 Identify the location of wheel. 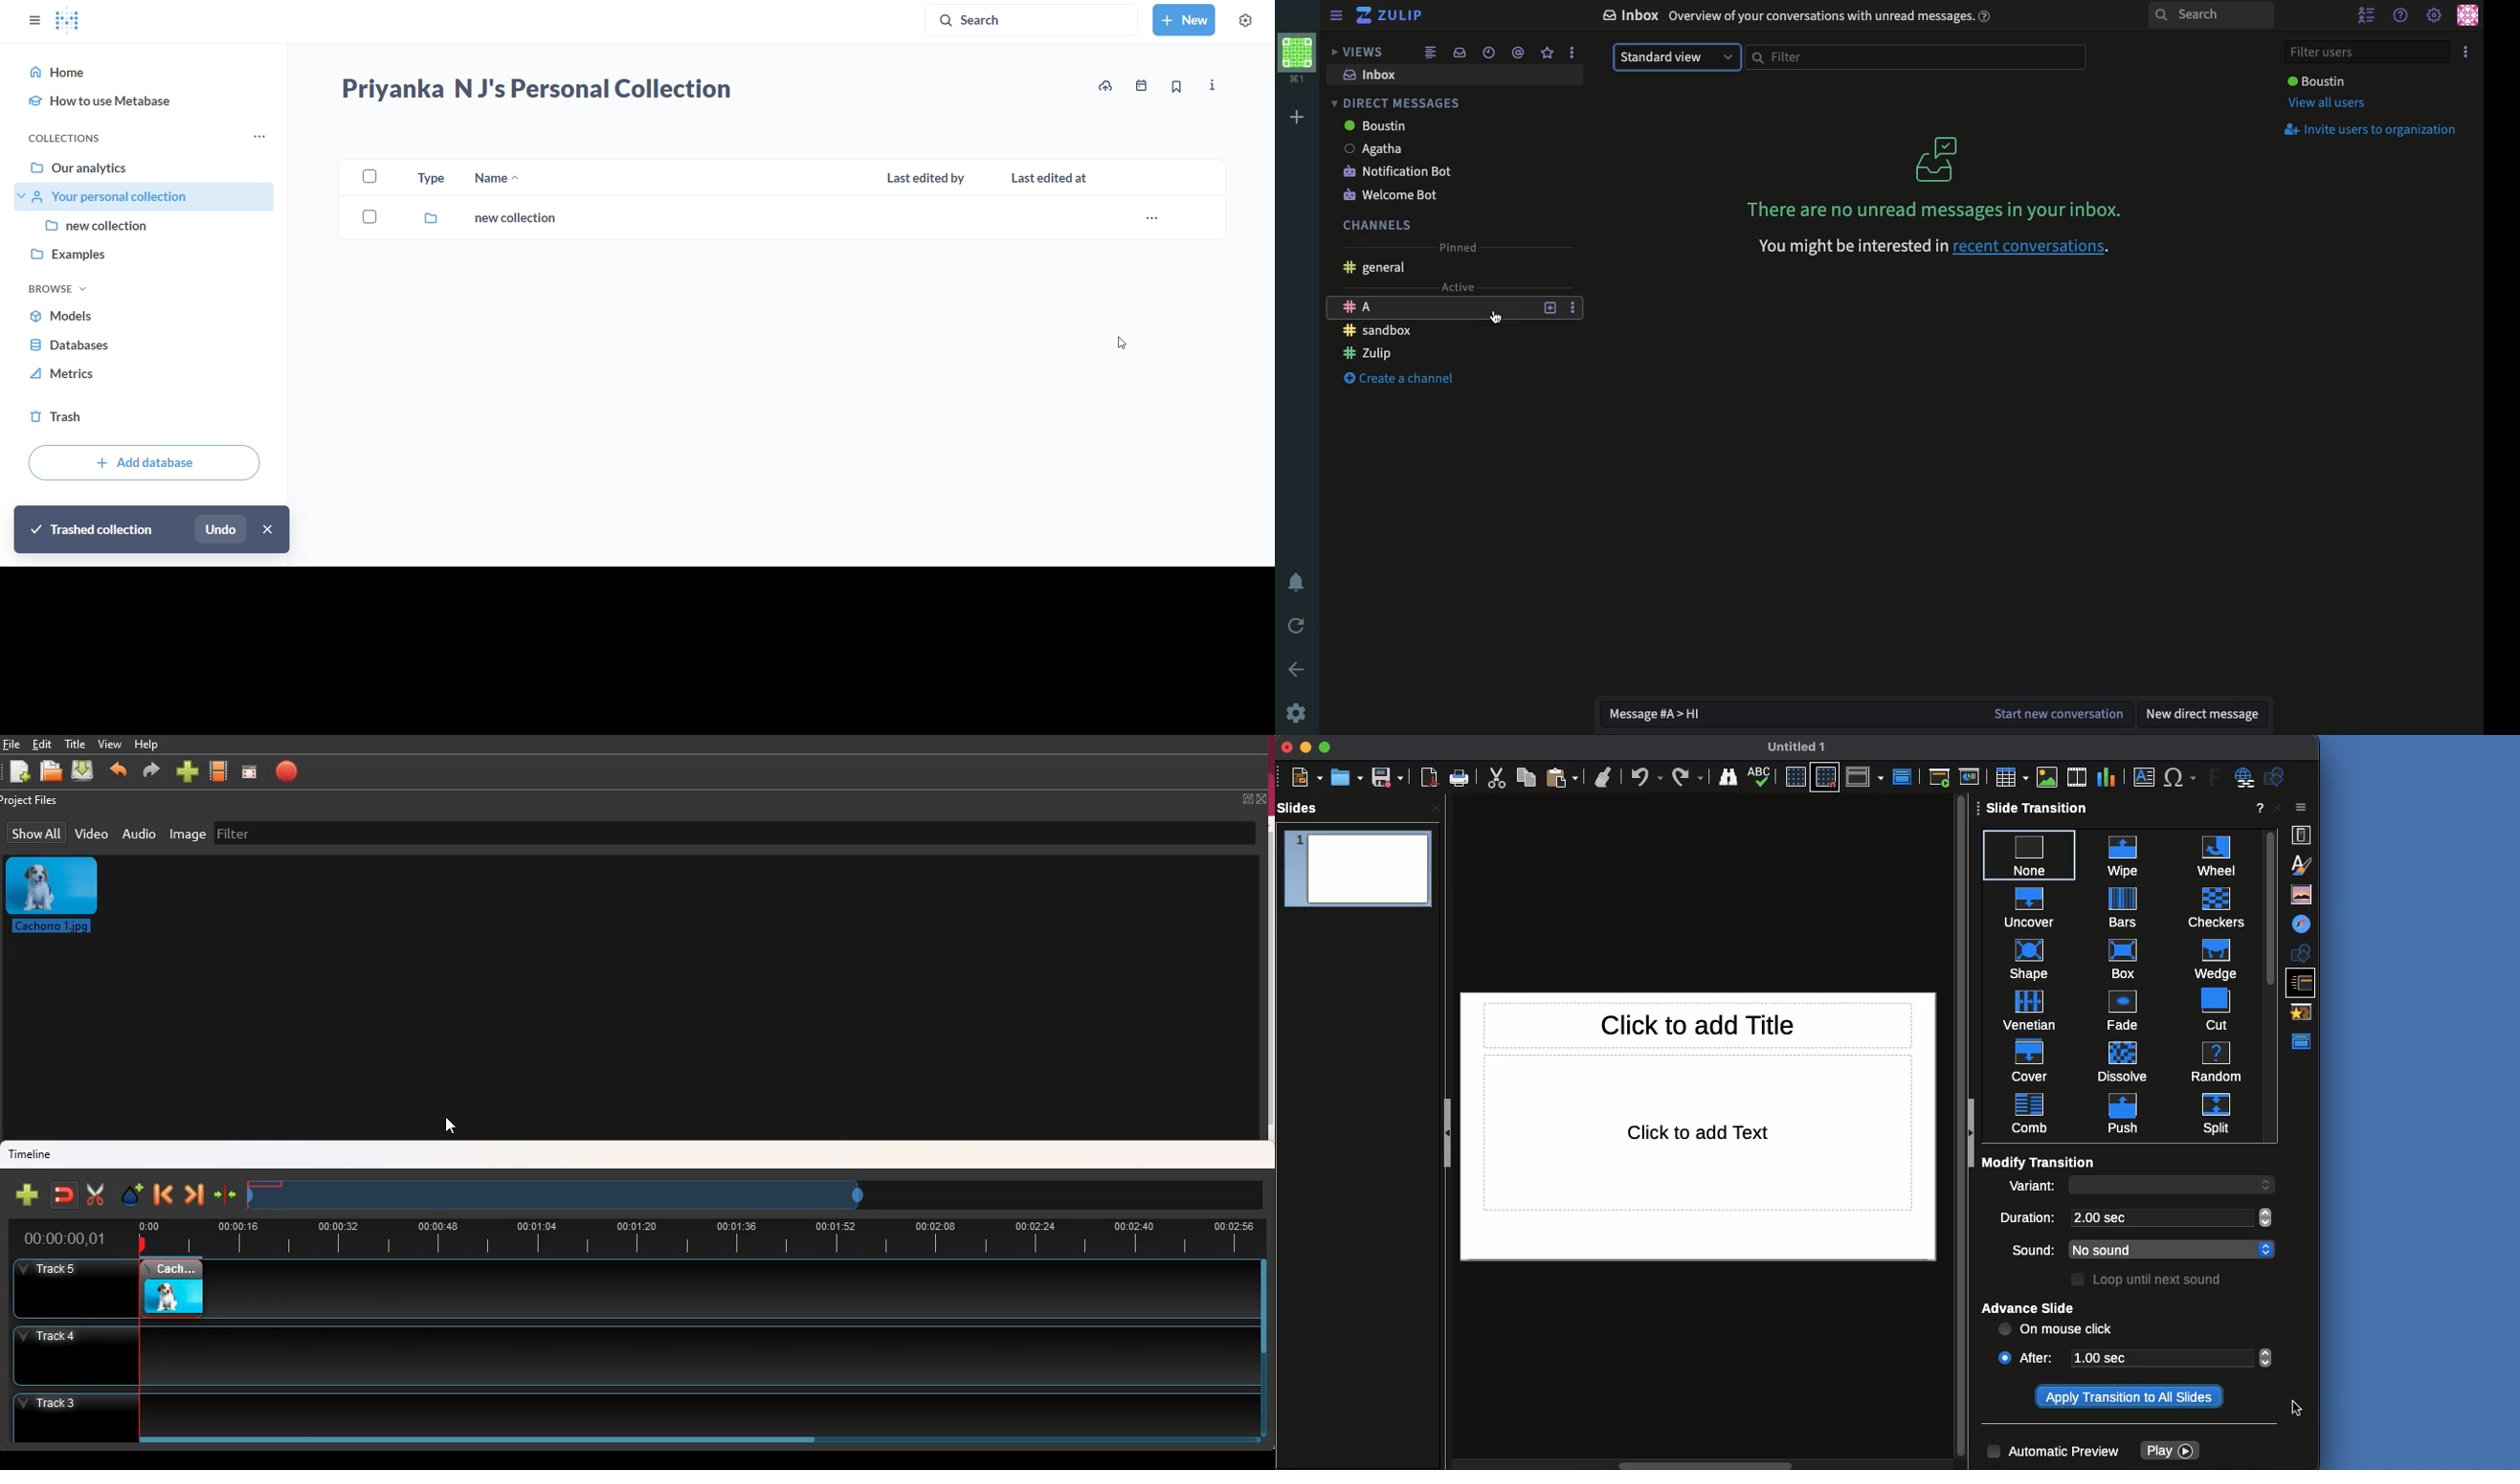
(2210, 854).